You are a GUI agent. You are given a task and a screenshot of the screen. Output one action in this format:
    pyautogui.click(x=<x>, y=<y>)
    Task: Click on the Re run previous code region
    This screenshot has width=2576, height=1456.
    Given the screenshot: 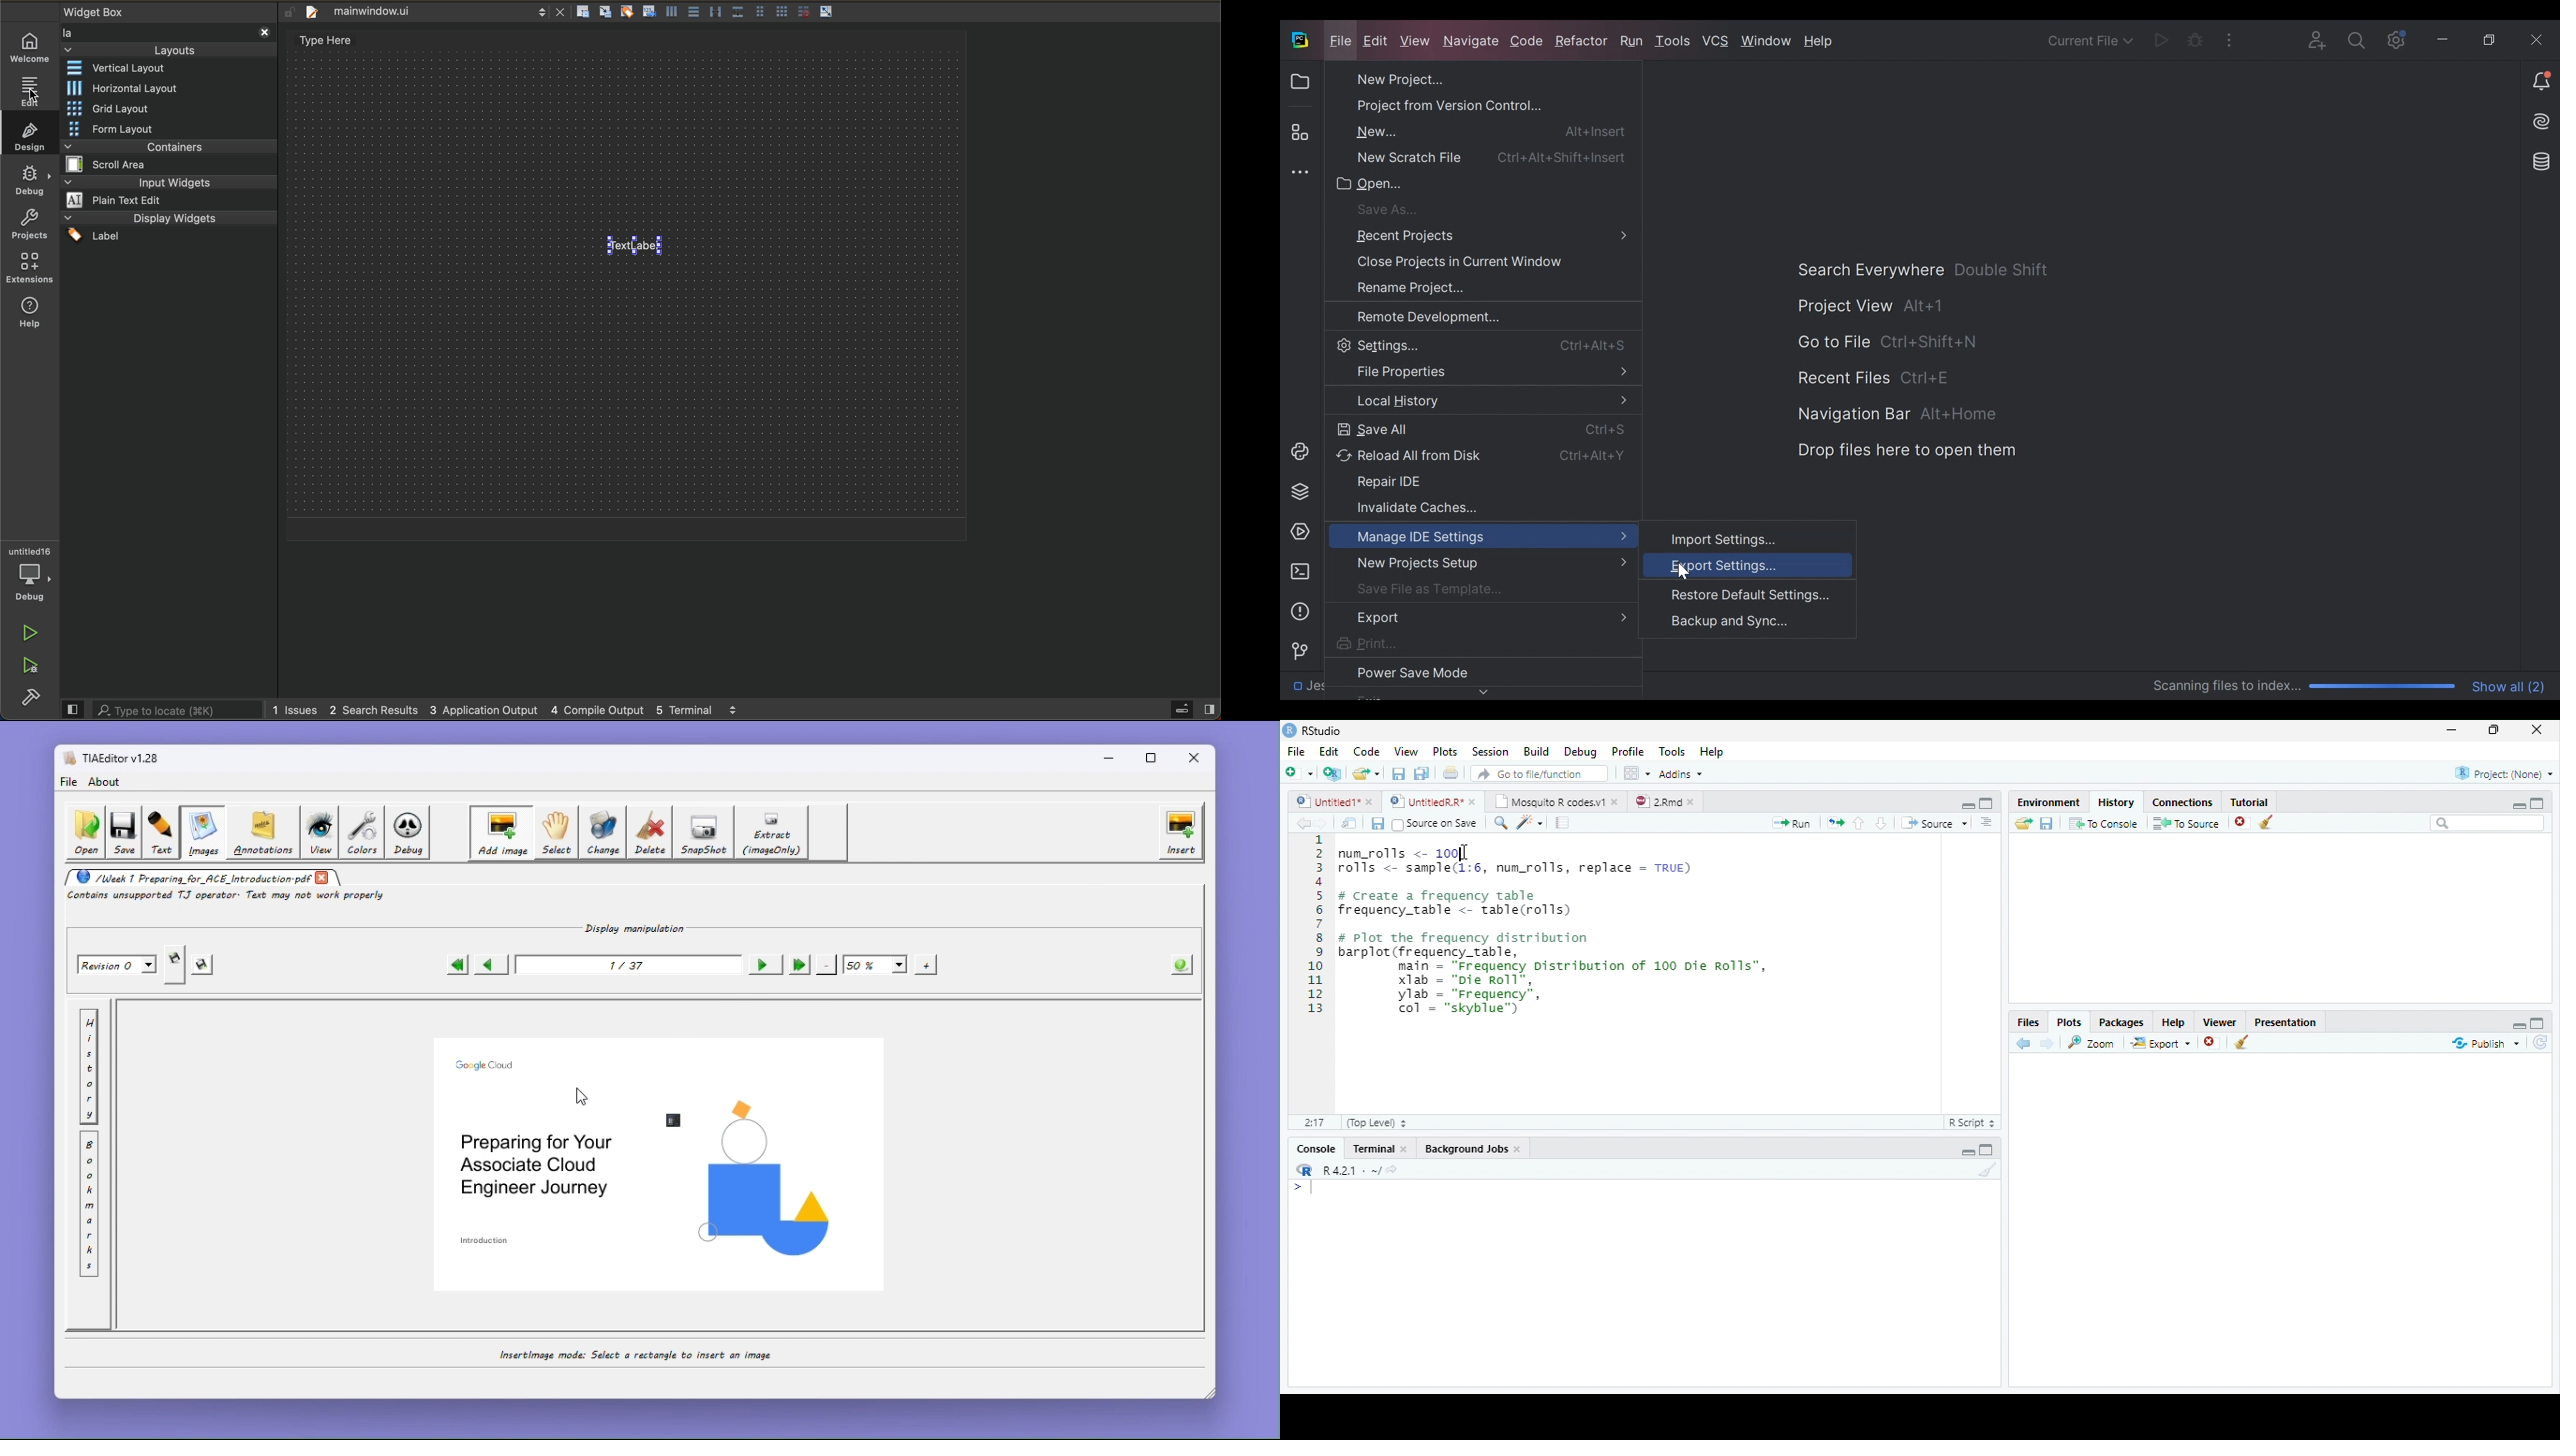 What is the action you would take?
    pyautogui.click(x=1834, y=824)
    